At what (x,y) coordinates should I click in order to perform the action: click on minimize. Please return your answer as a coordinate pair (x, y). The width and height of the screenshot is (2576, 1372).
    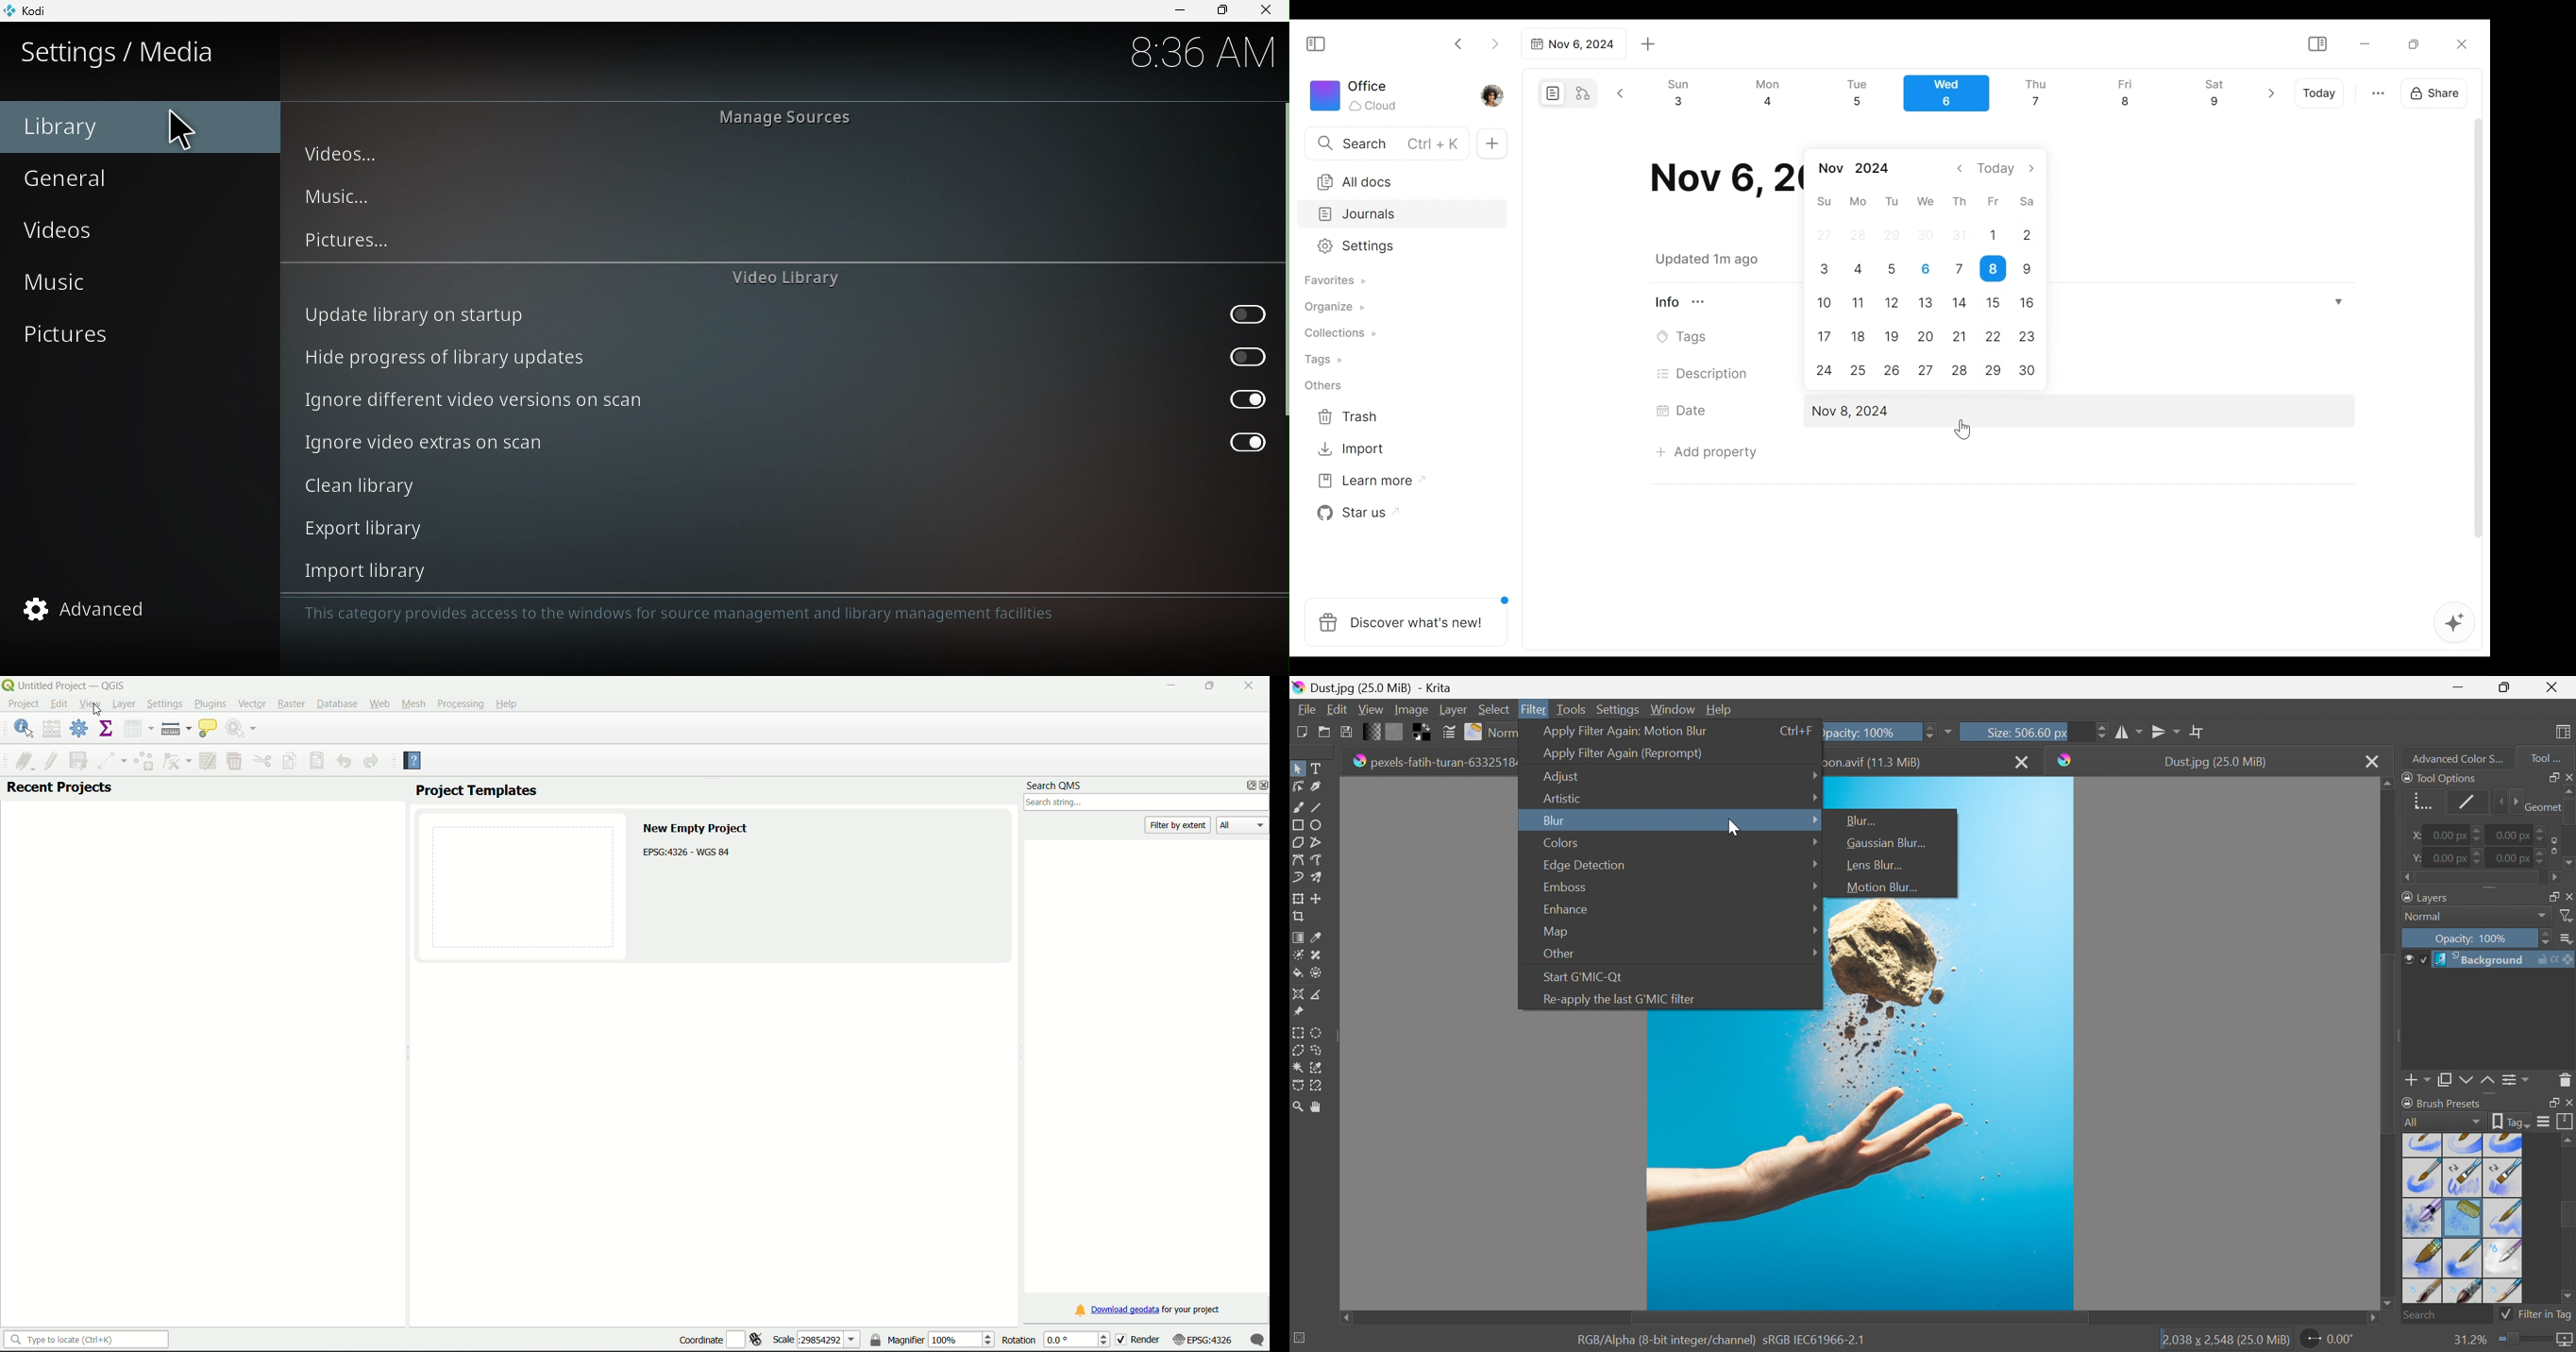
    Looking at the image, I should click on (1169, 686).